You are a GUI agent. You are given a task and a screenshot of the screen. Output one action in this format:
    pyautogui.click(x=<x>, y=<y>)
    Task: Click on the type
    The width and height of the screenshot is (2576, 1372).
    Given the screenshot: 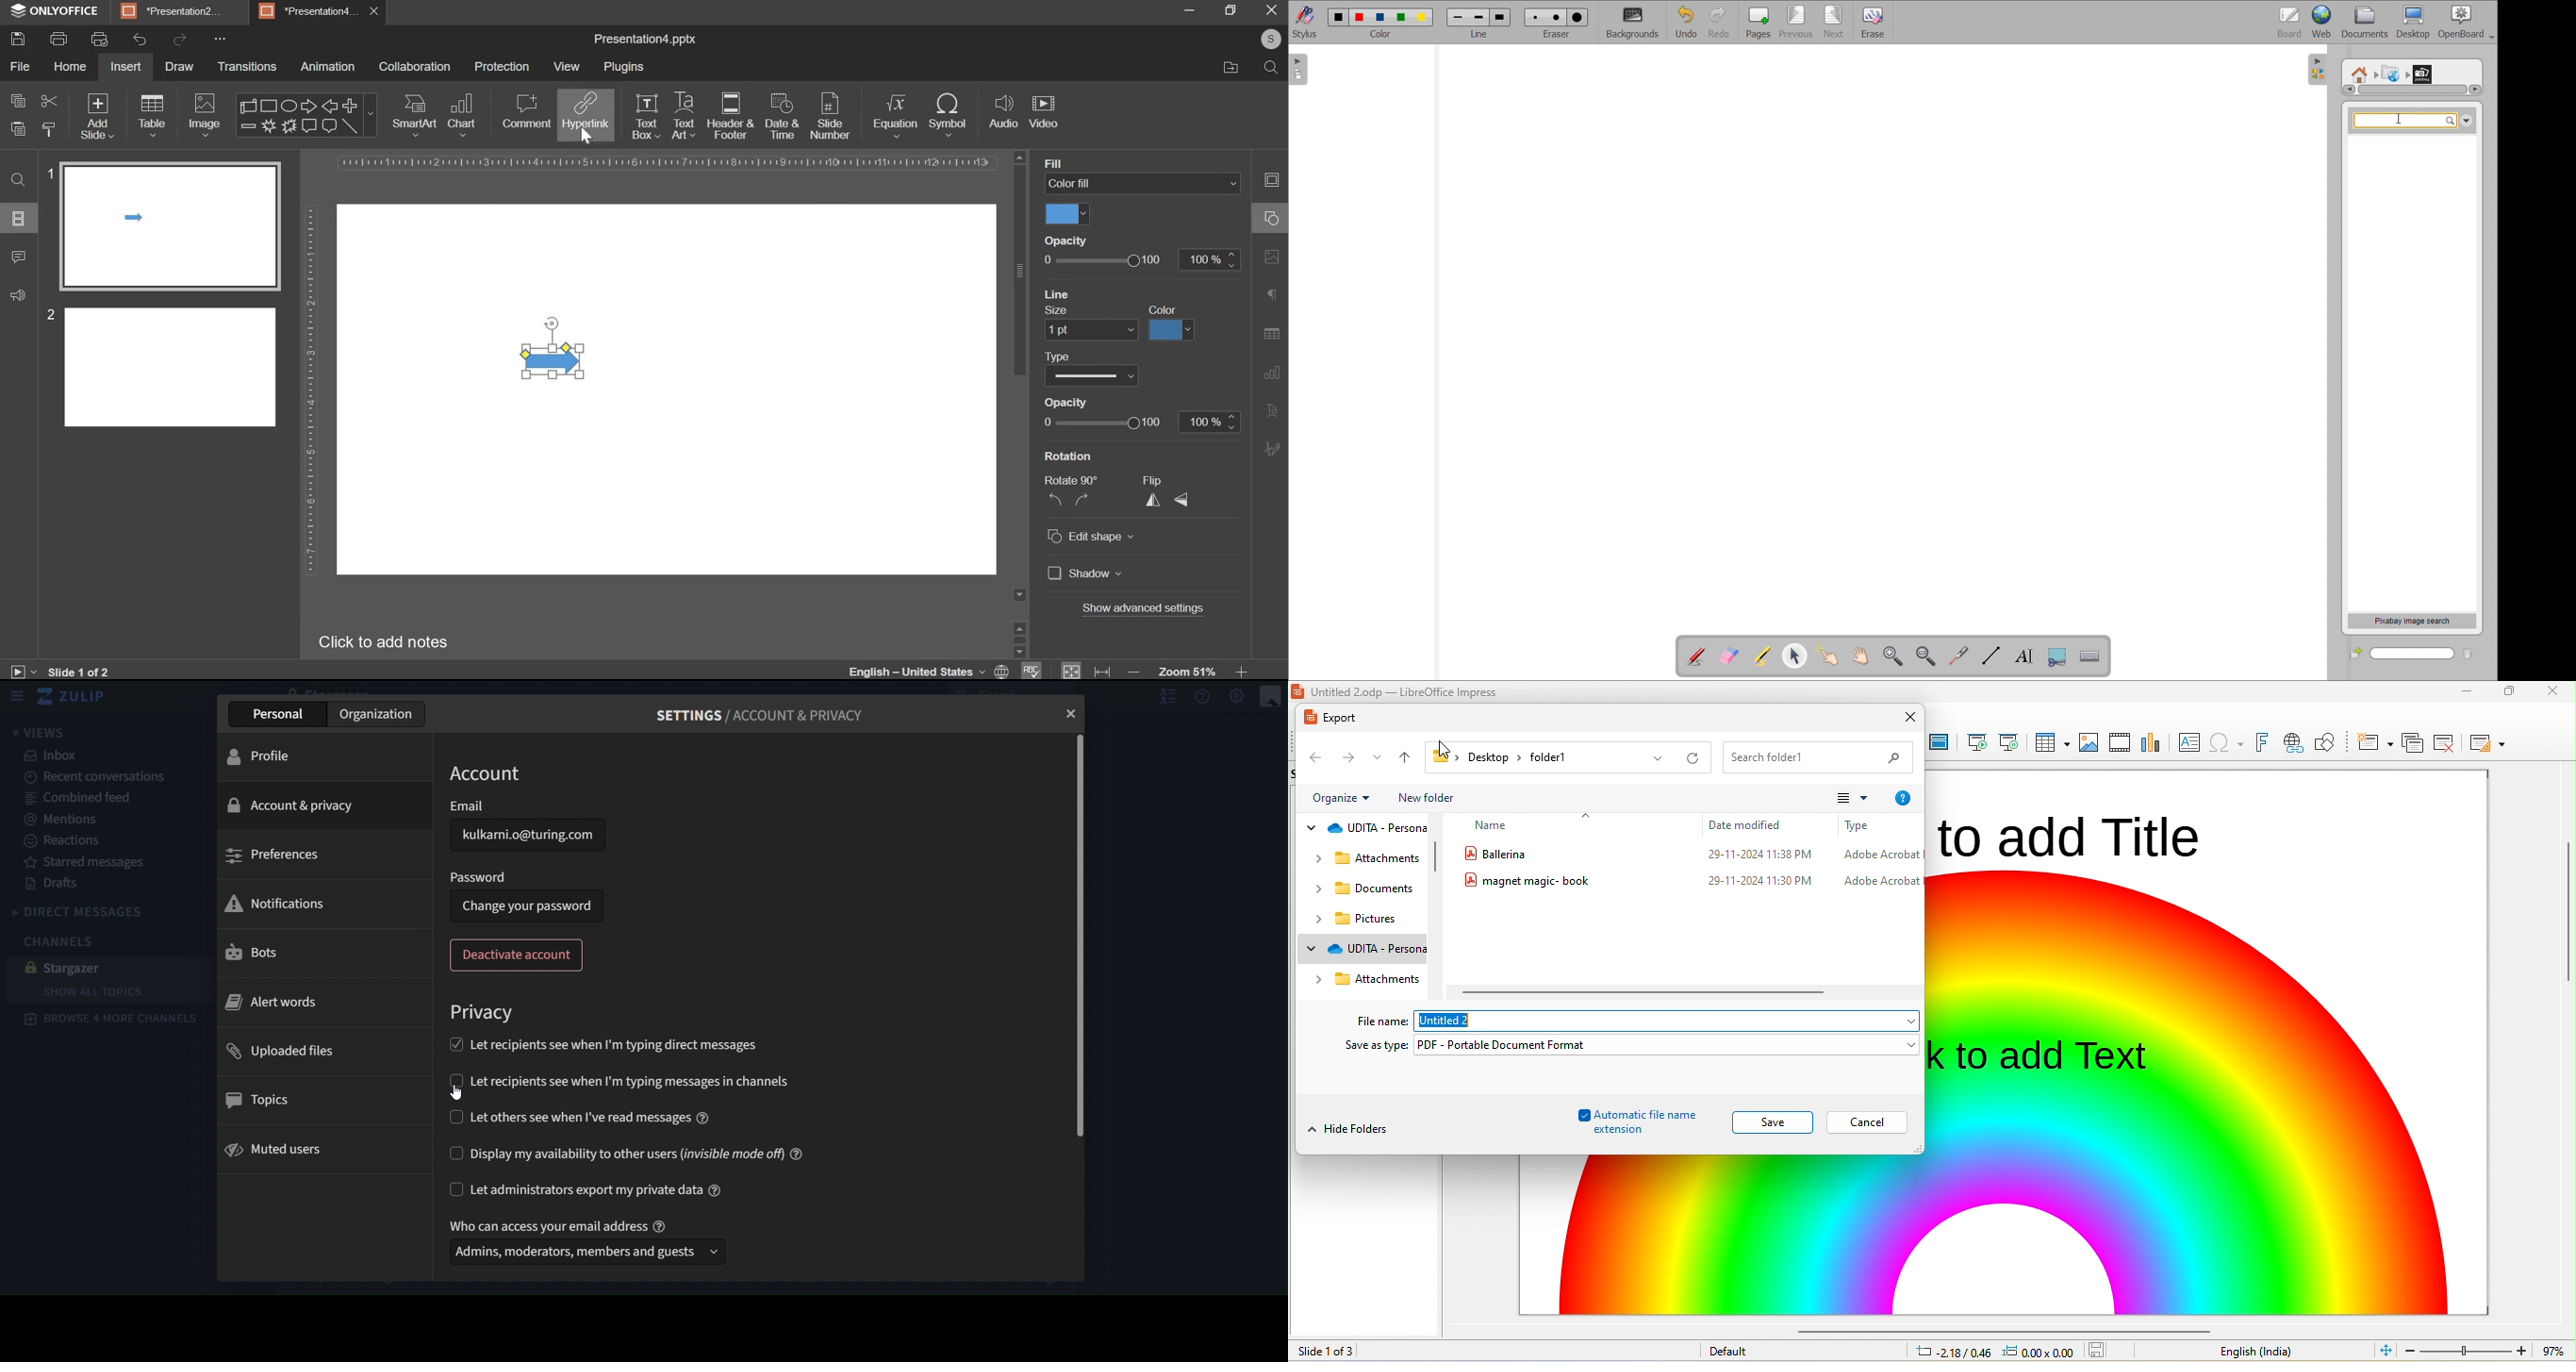 What is the action you would take?
    pyautogui.click(x=1858, y=825)
    